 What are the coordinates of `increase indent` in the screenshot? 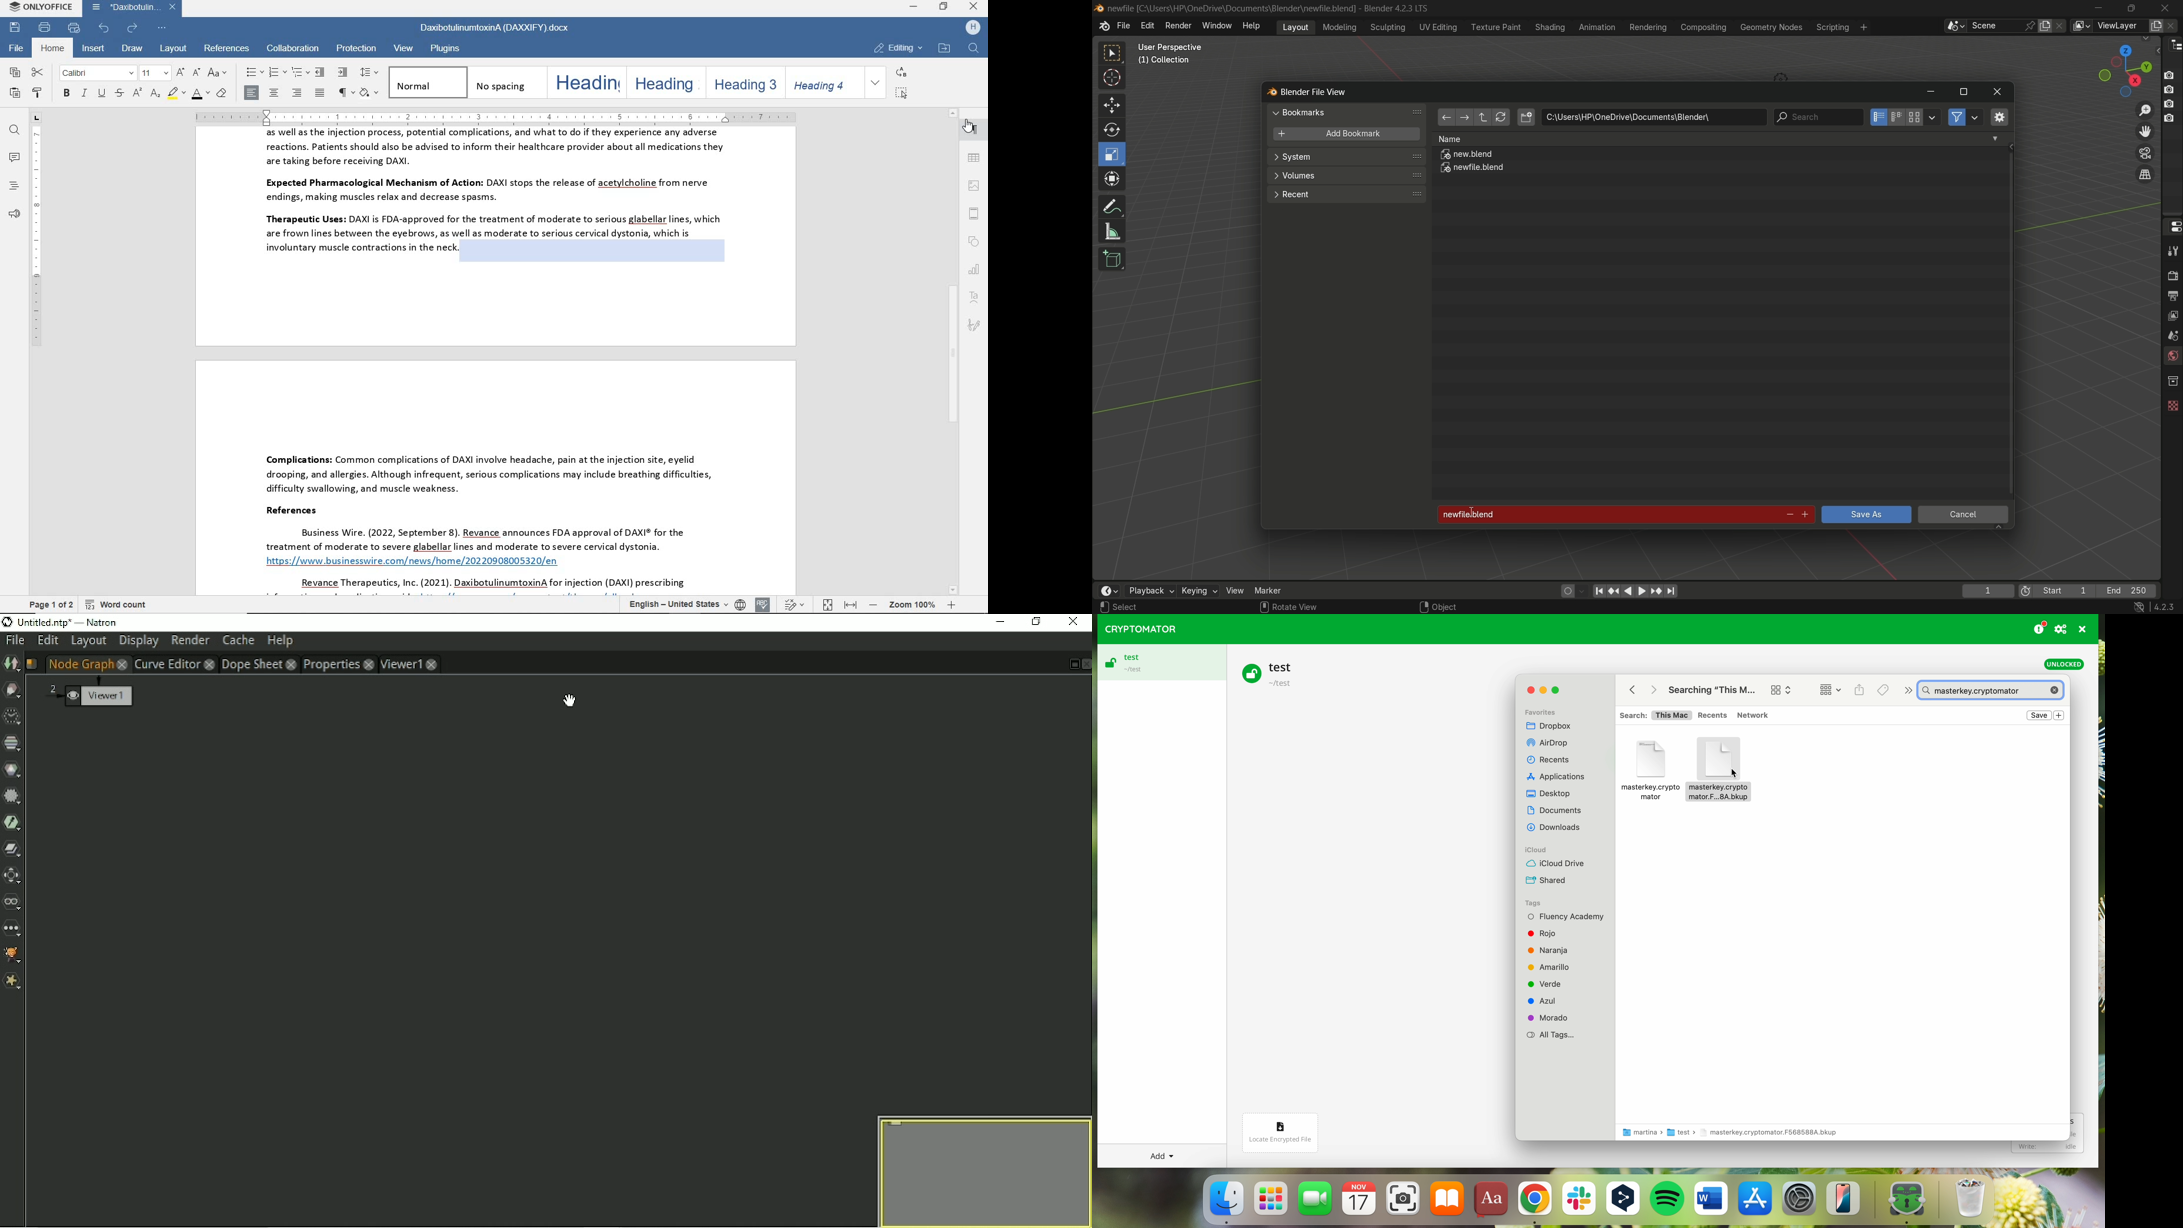 It's located at (343, 72).